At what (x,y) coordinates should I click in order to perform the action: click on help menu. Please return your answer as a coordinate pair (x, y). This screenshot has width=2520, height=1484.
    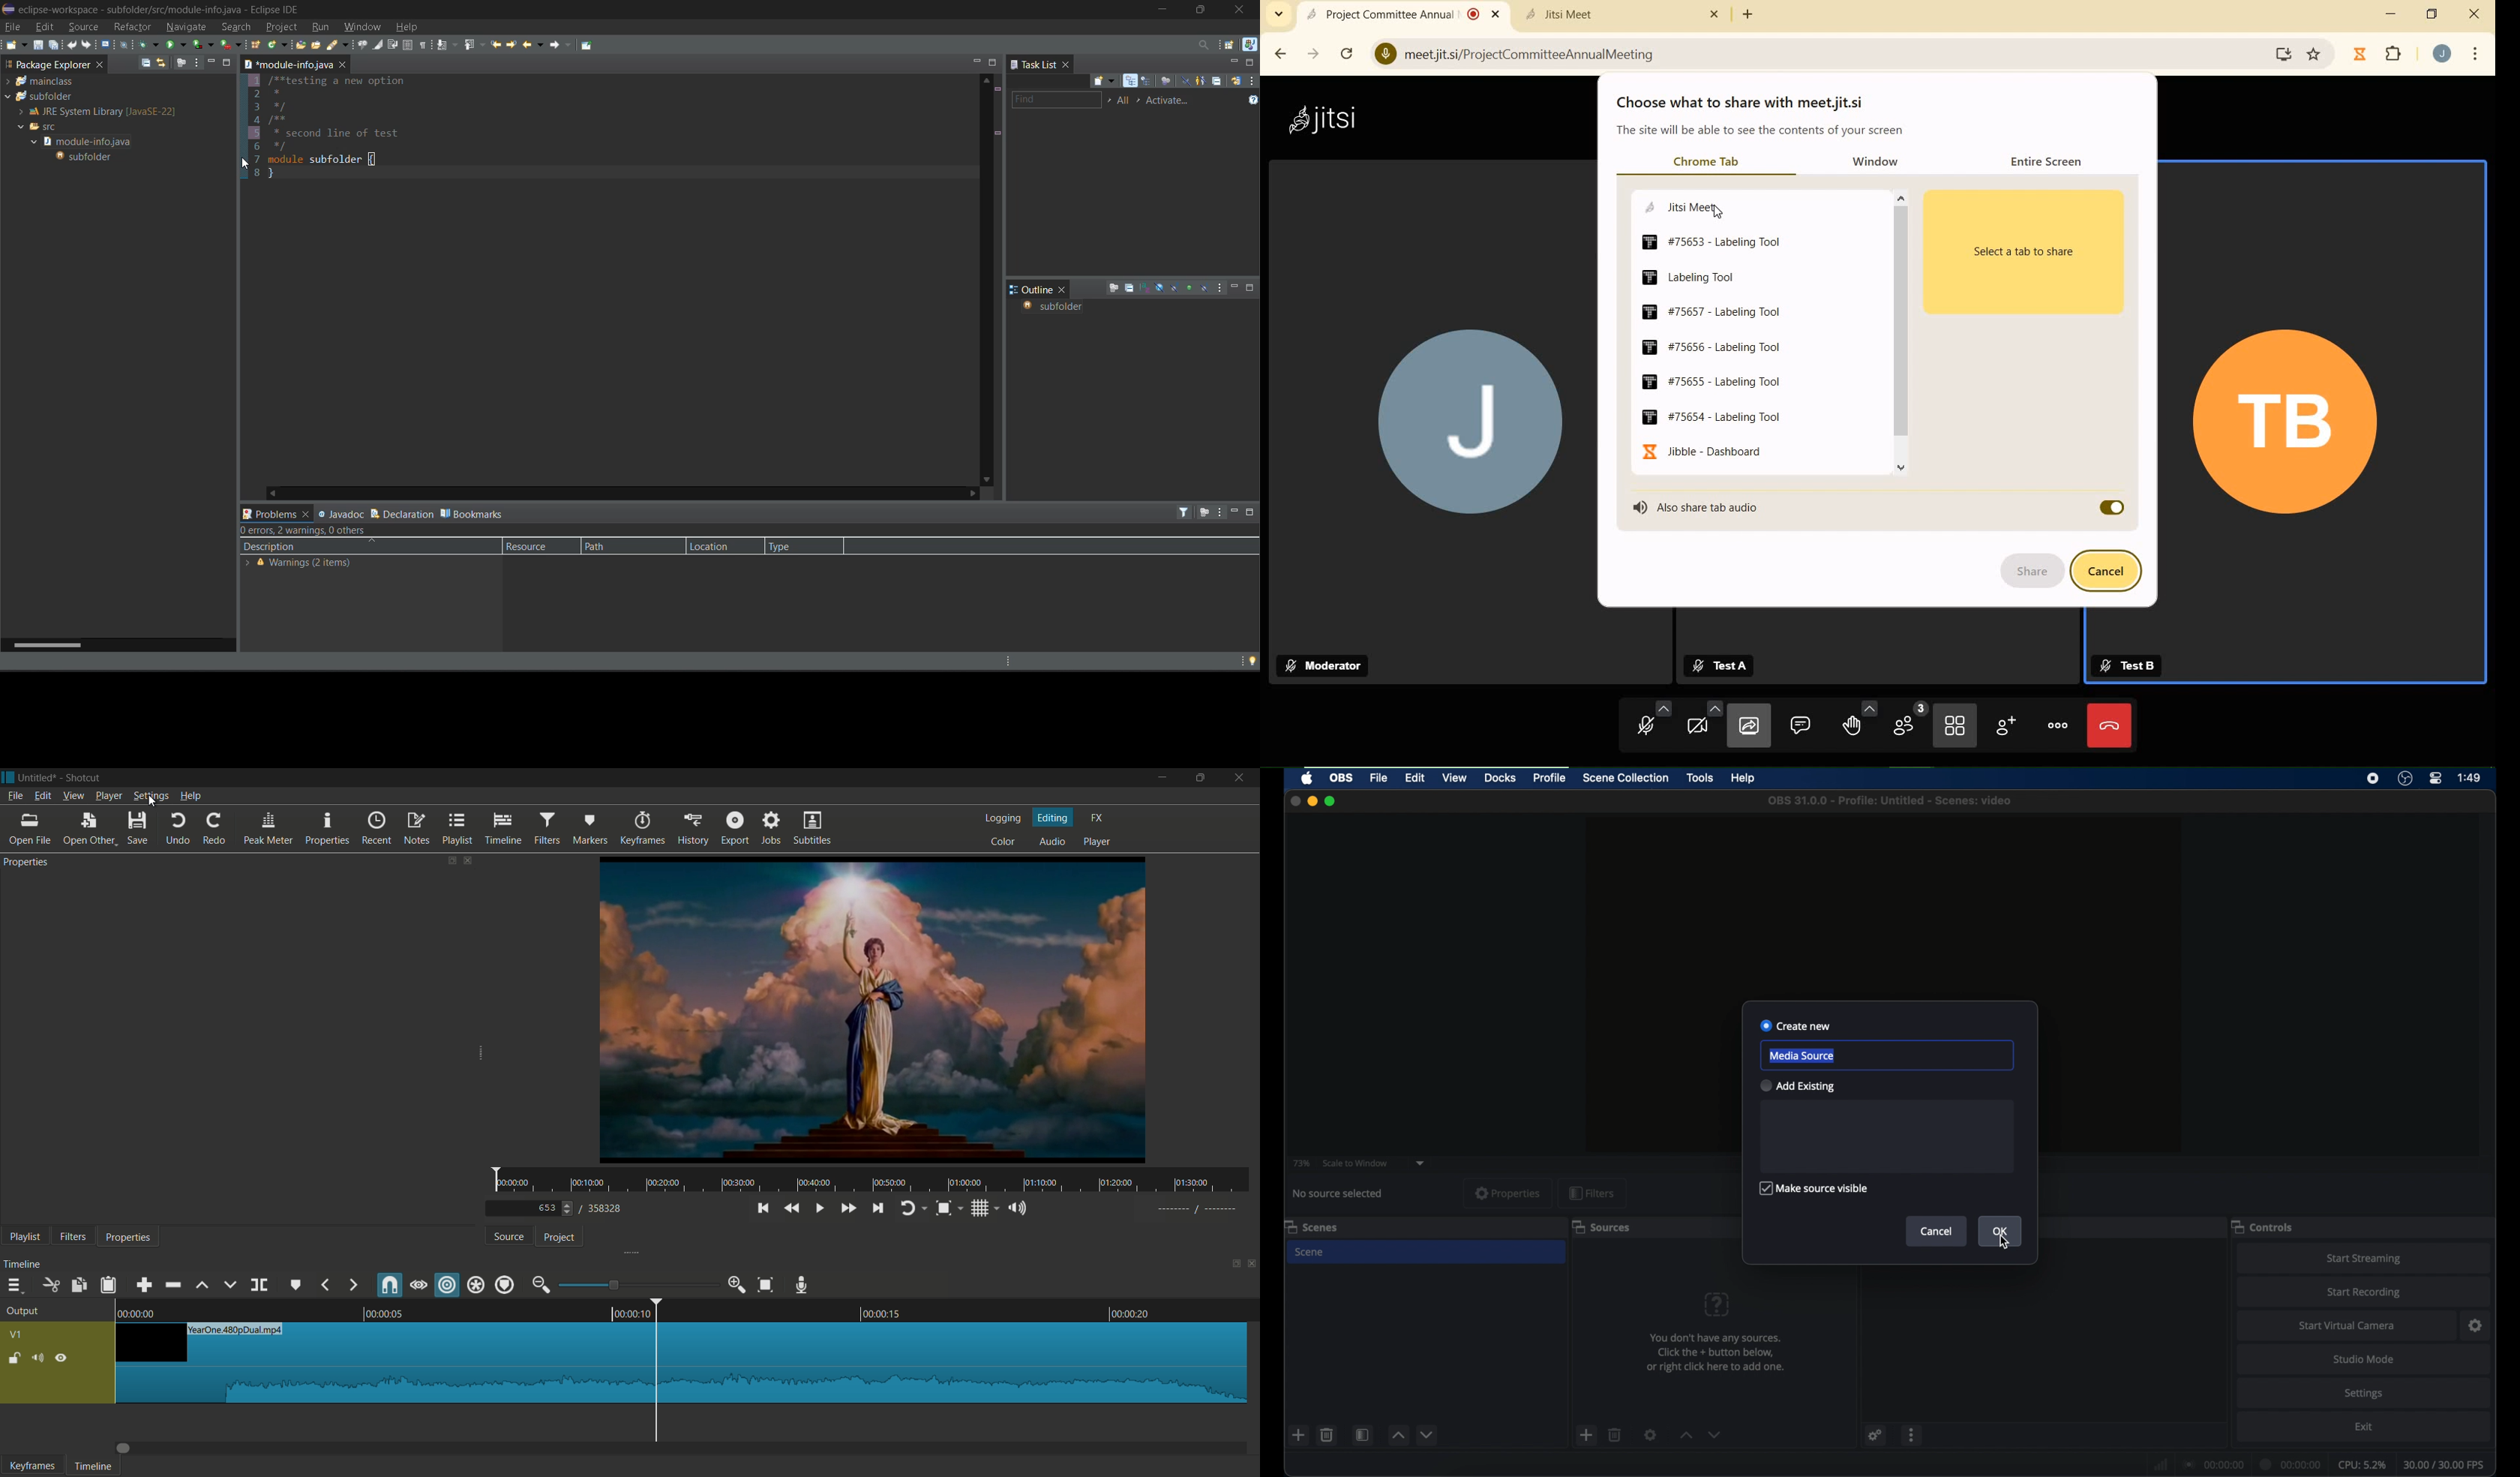
    Looking at the image, I should click on (191, 796).